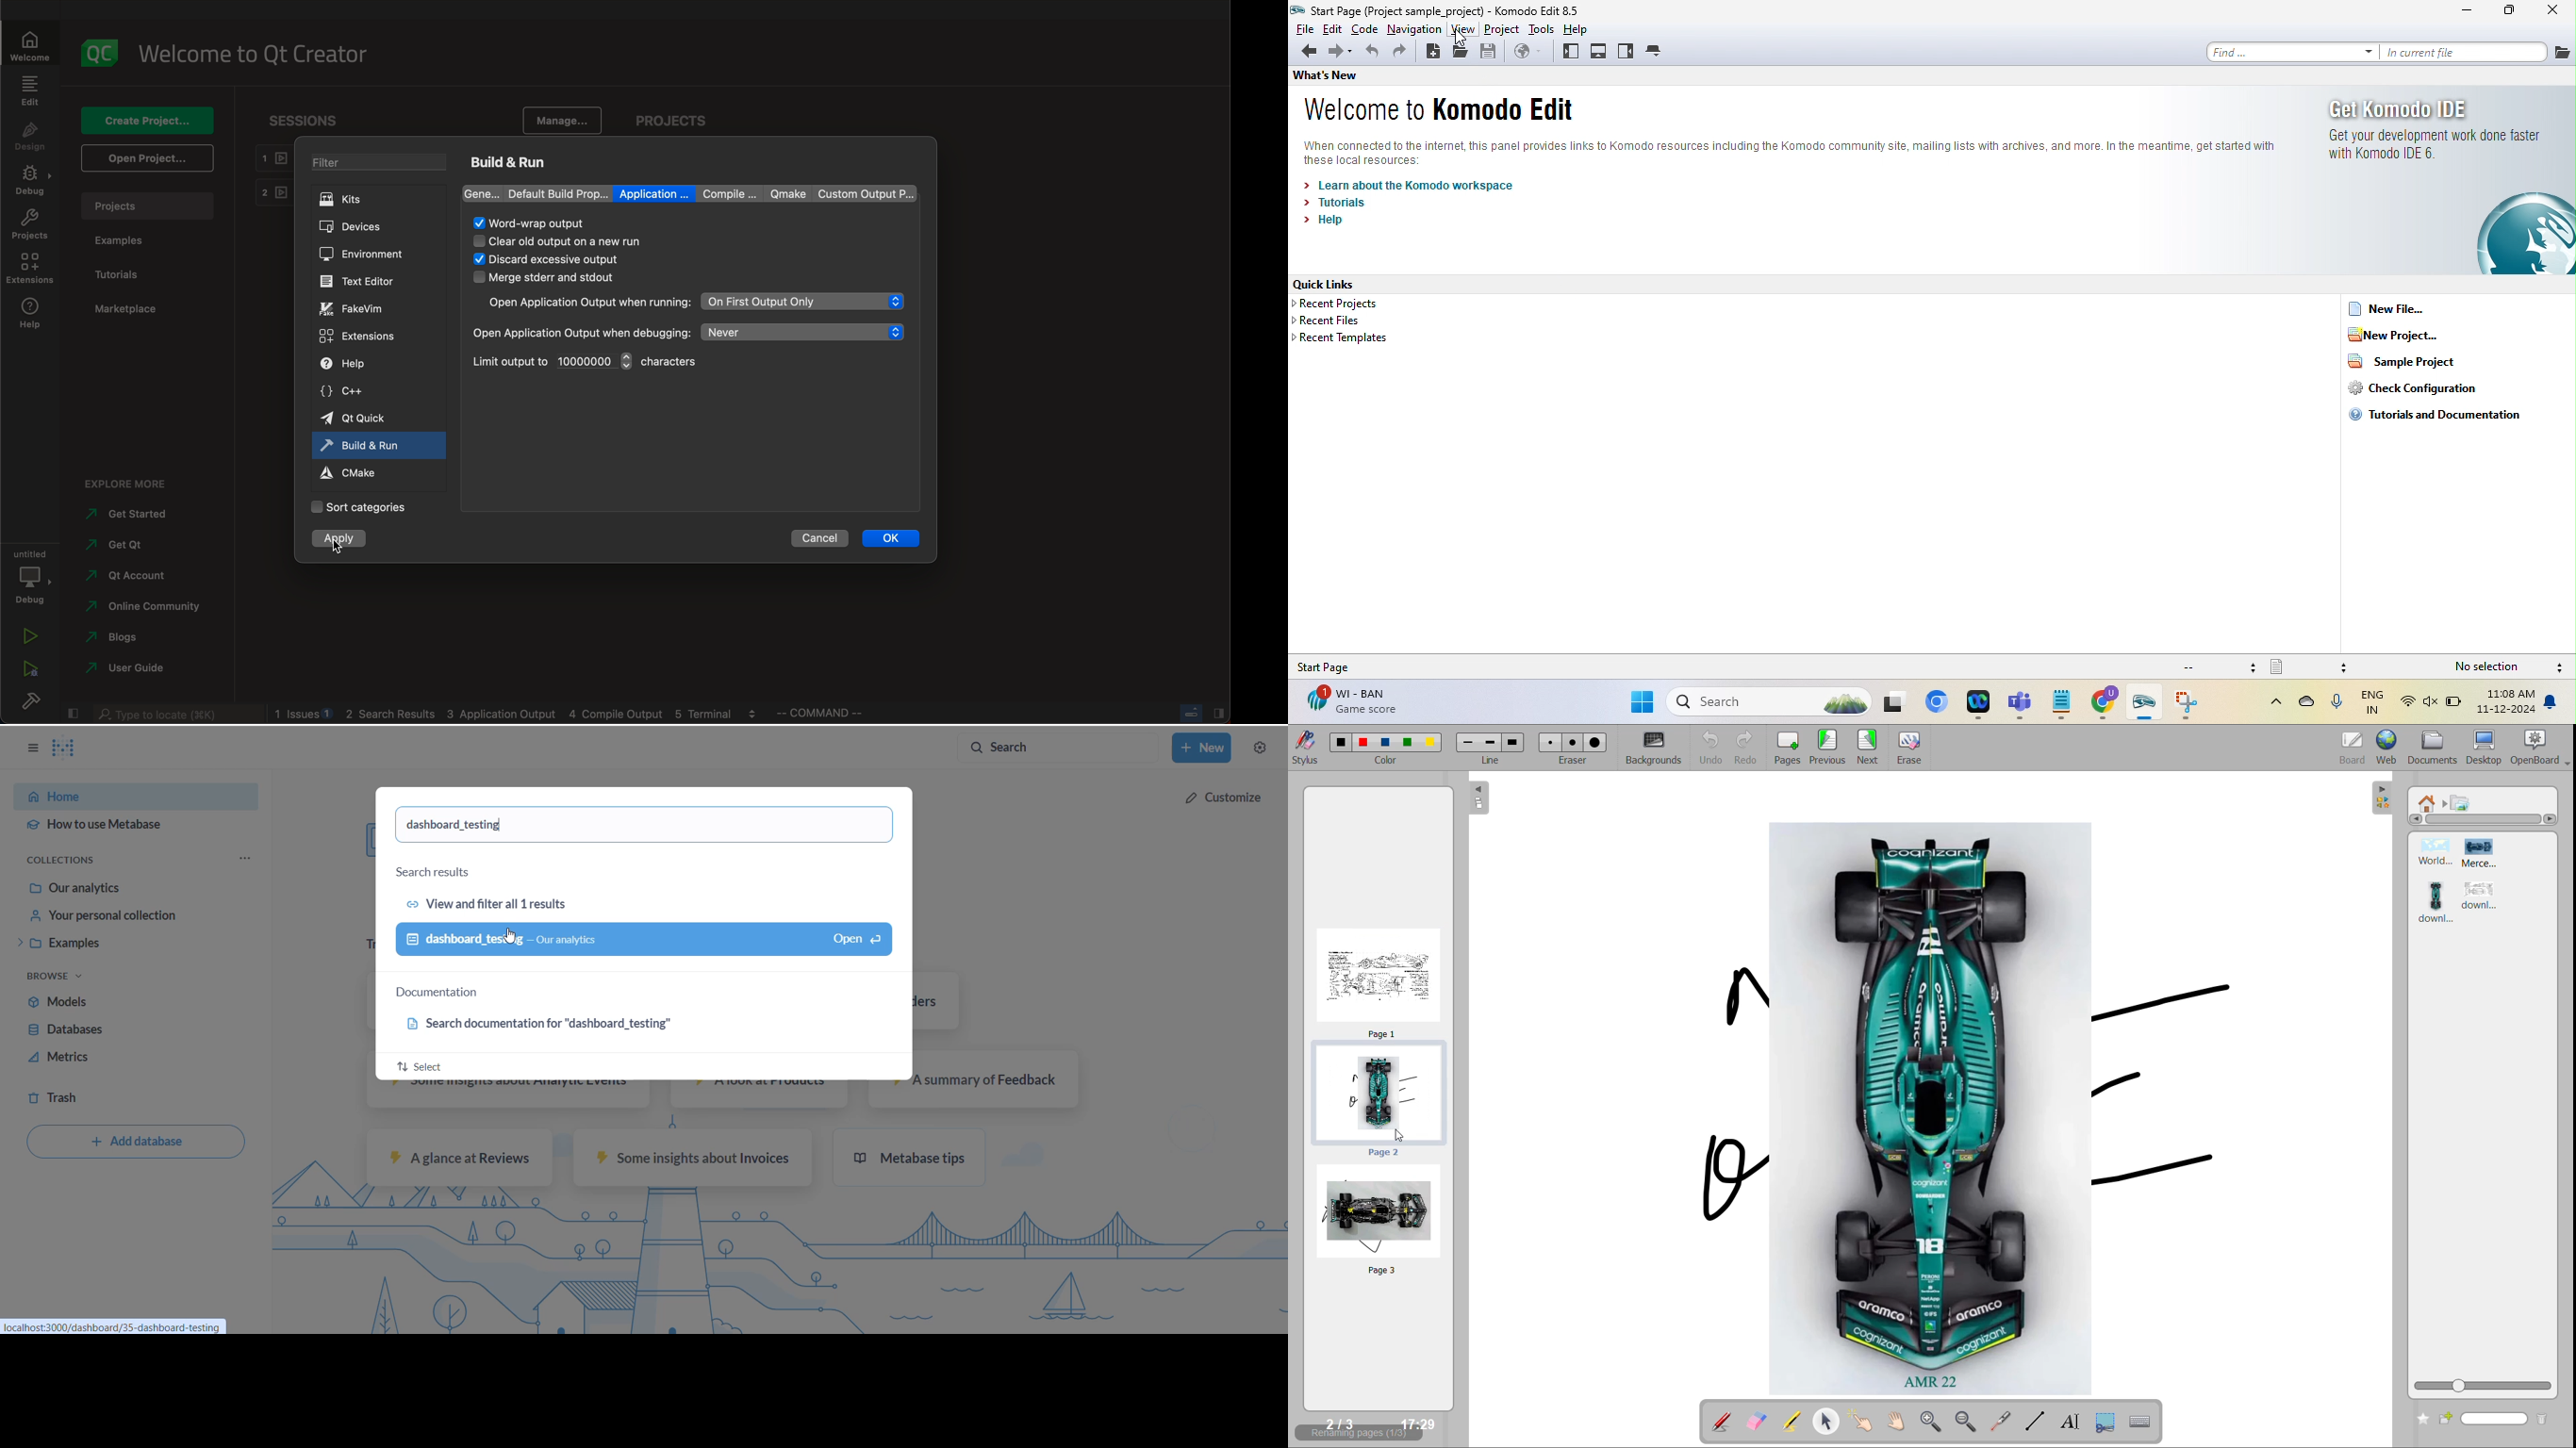 This screenshot has height=1456, width=2576. Describe the element at coordinates (2387, 745) in the screenshot. I see `web` at that location.